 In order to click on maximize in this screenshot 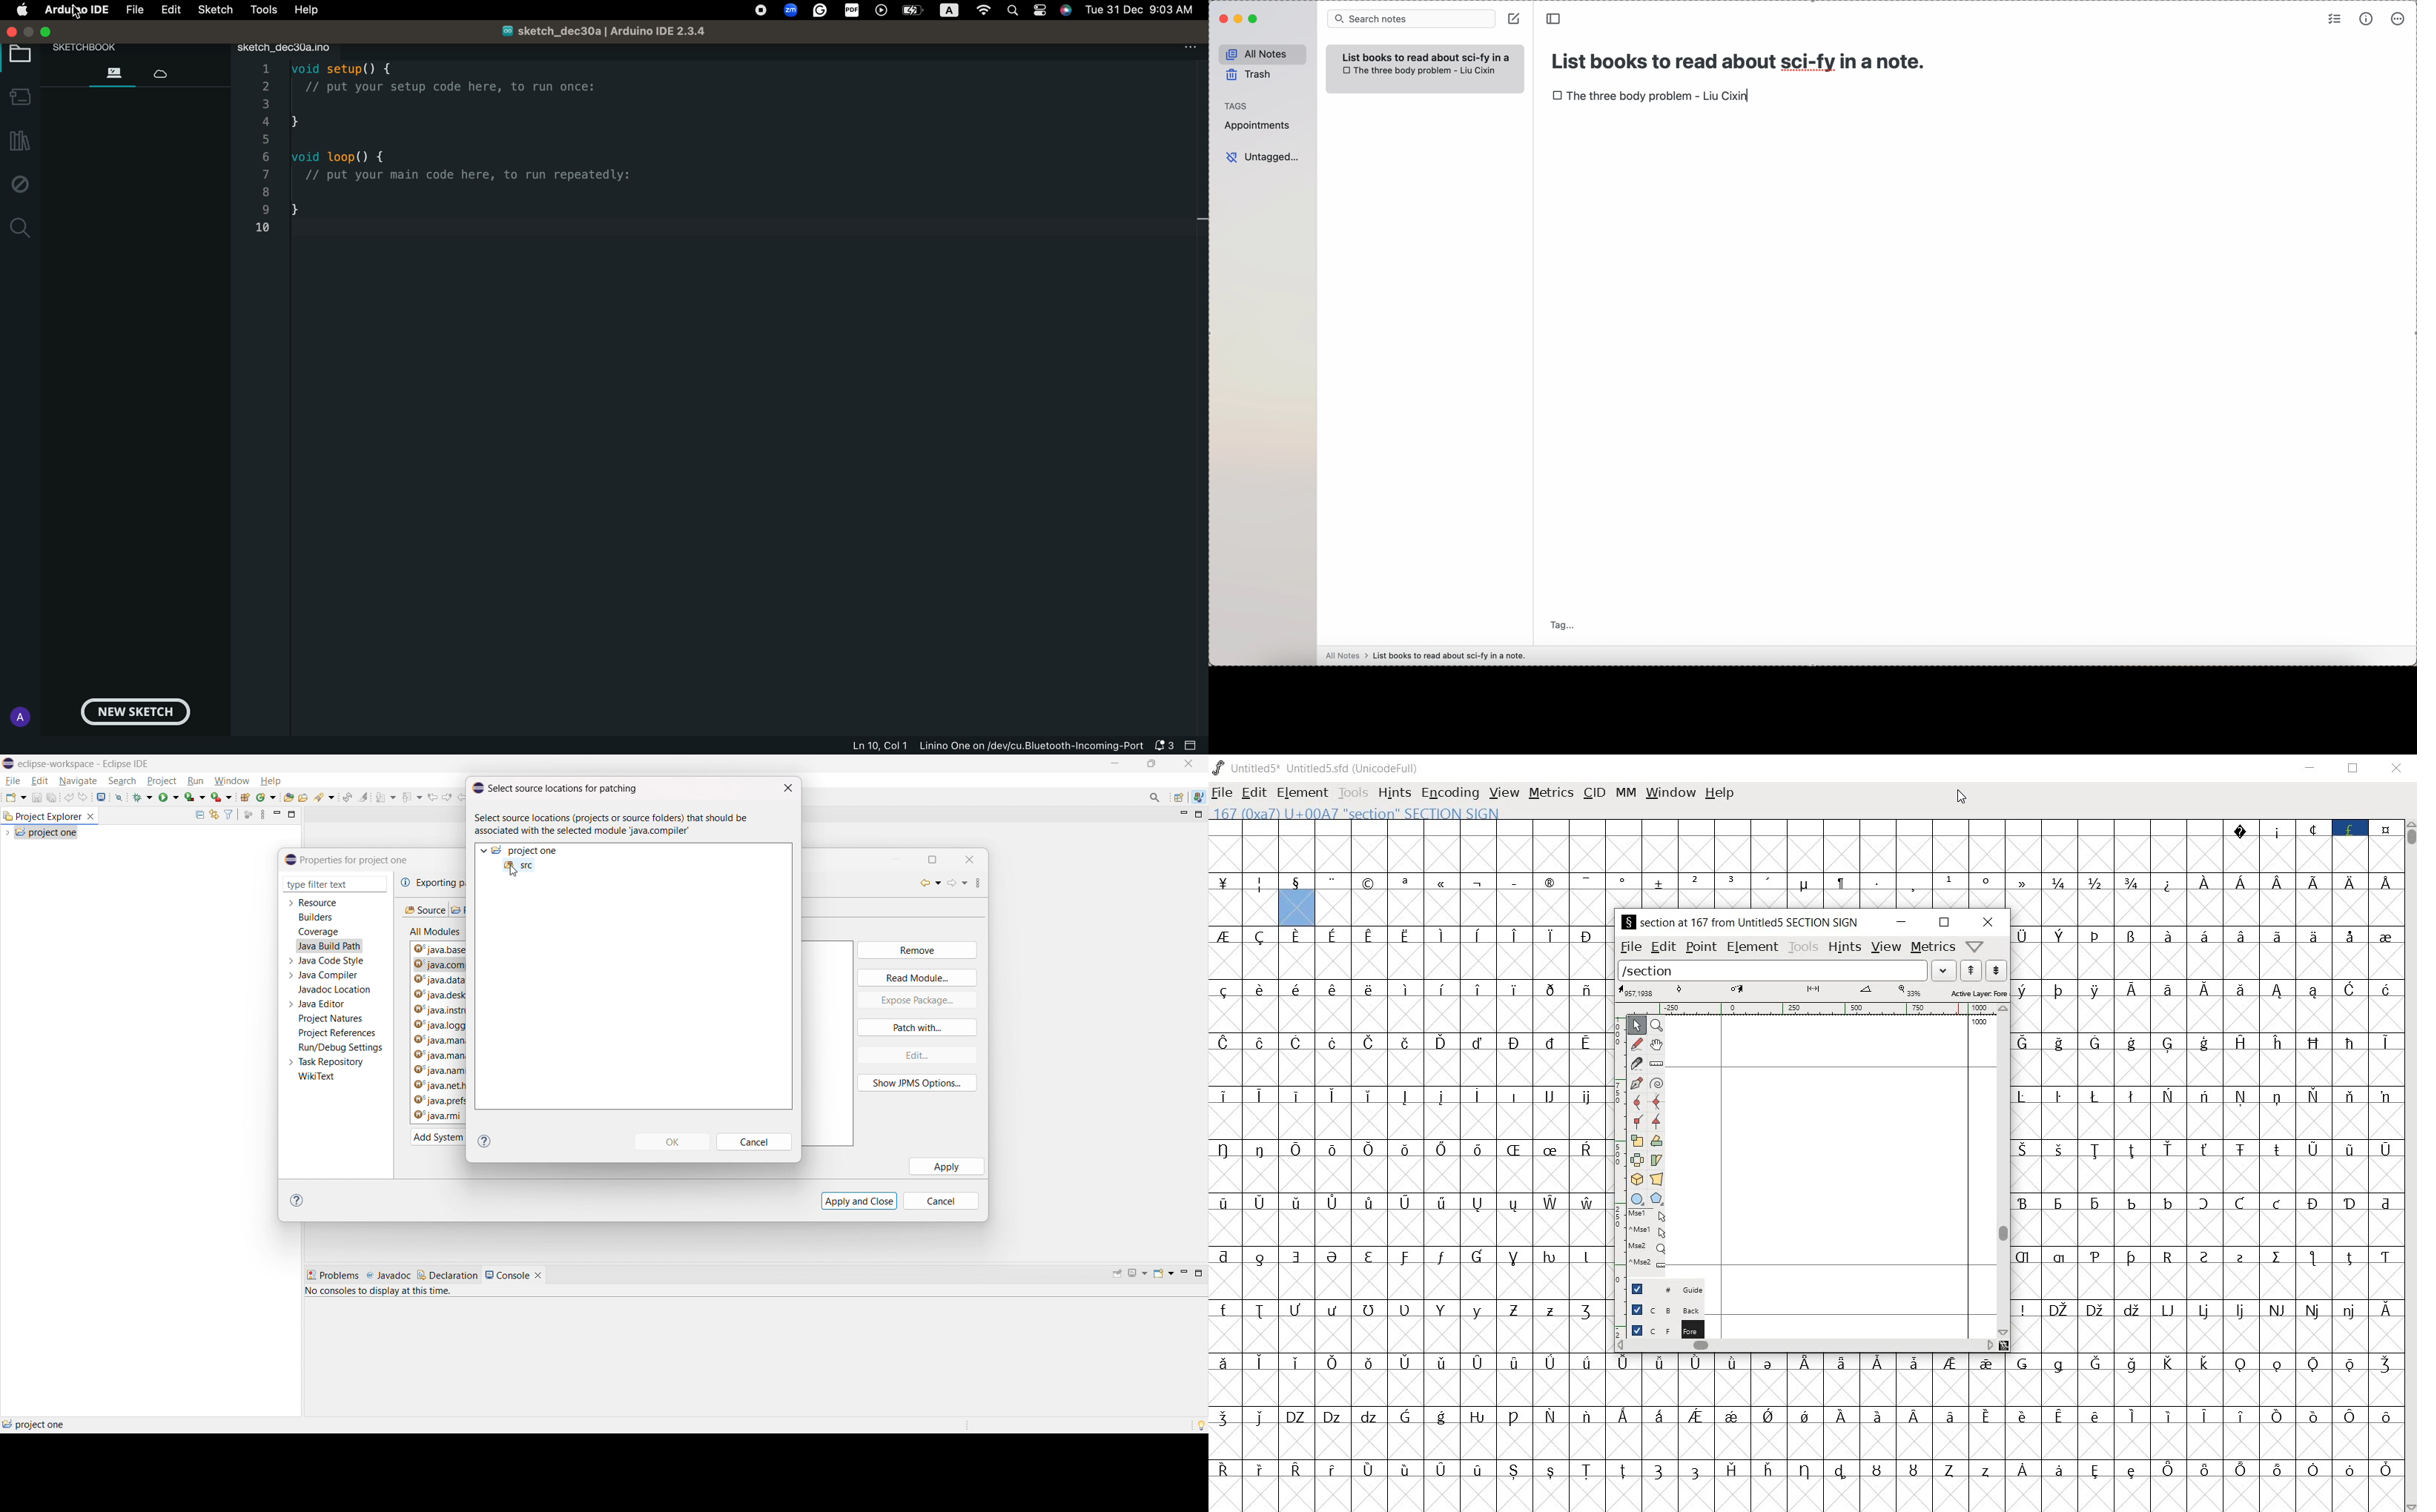, I will do `click(1114, 763)`.